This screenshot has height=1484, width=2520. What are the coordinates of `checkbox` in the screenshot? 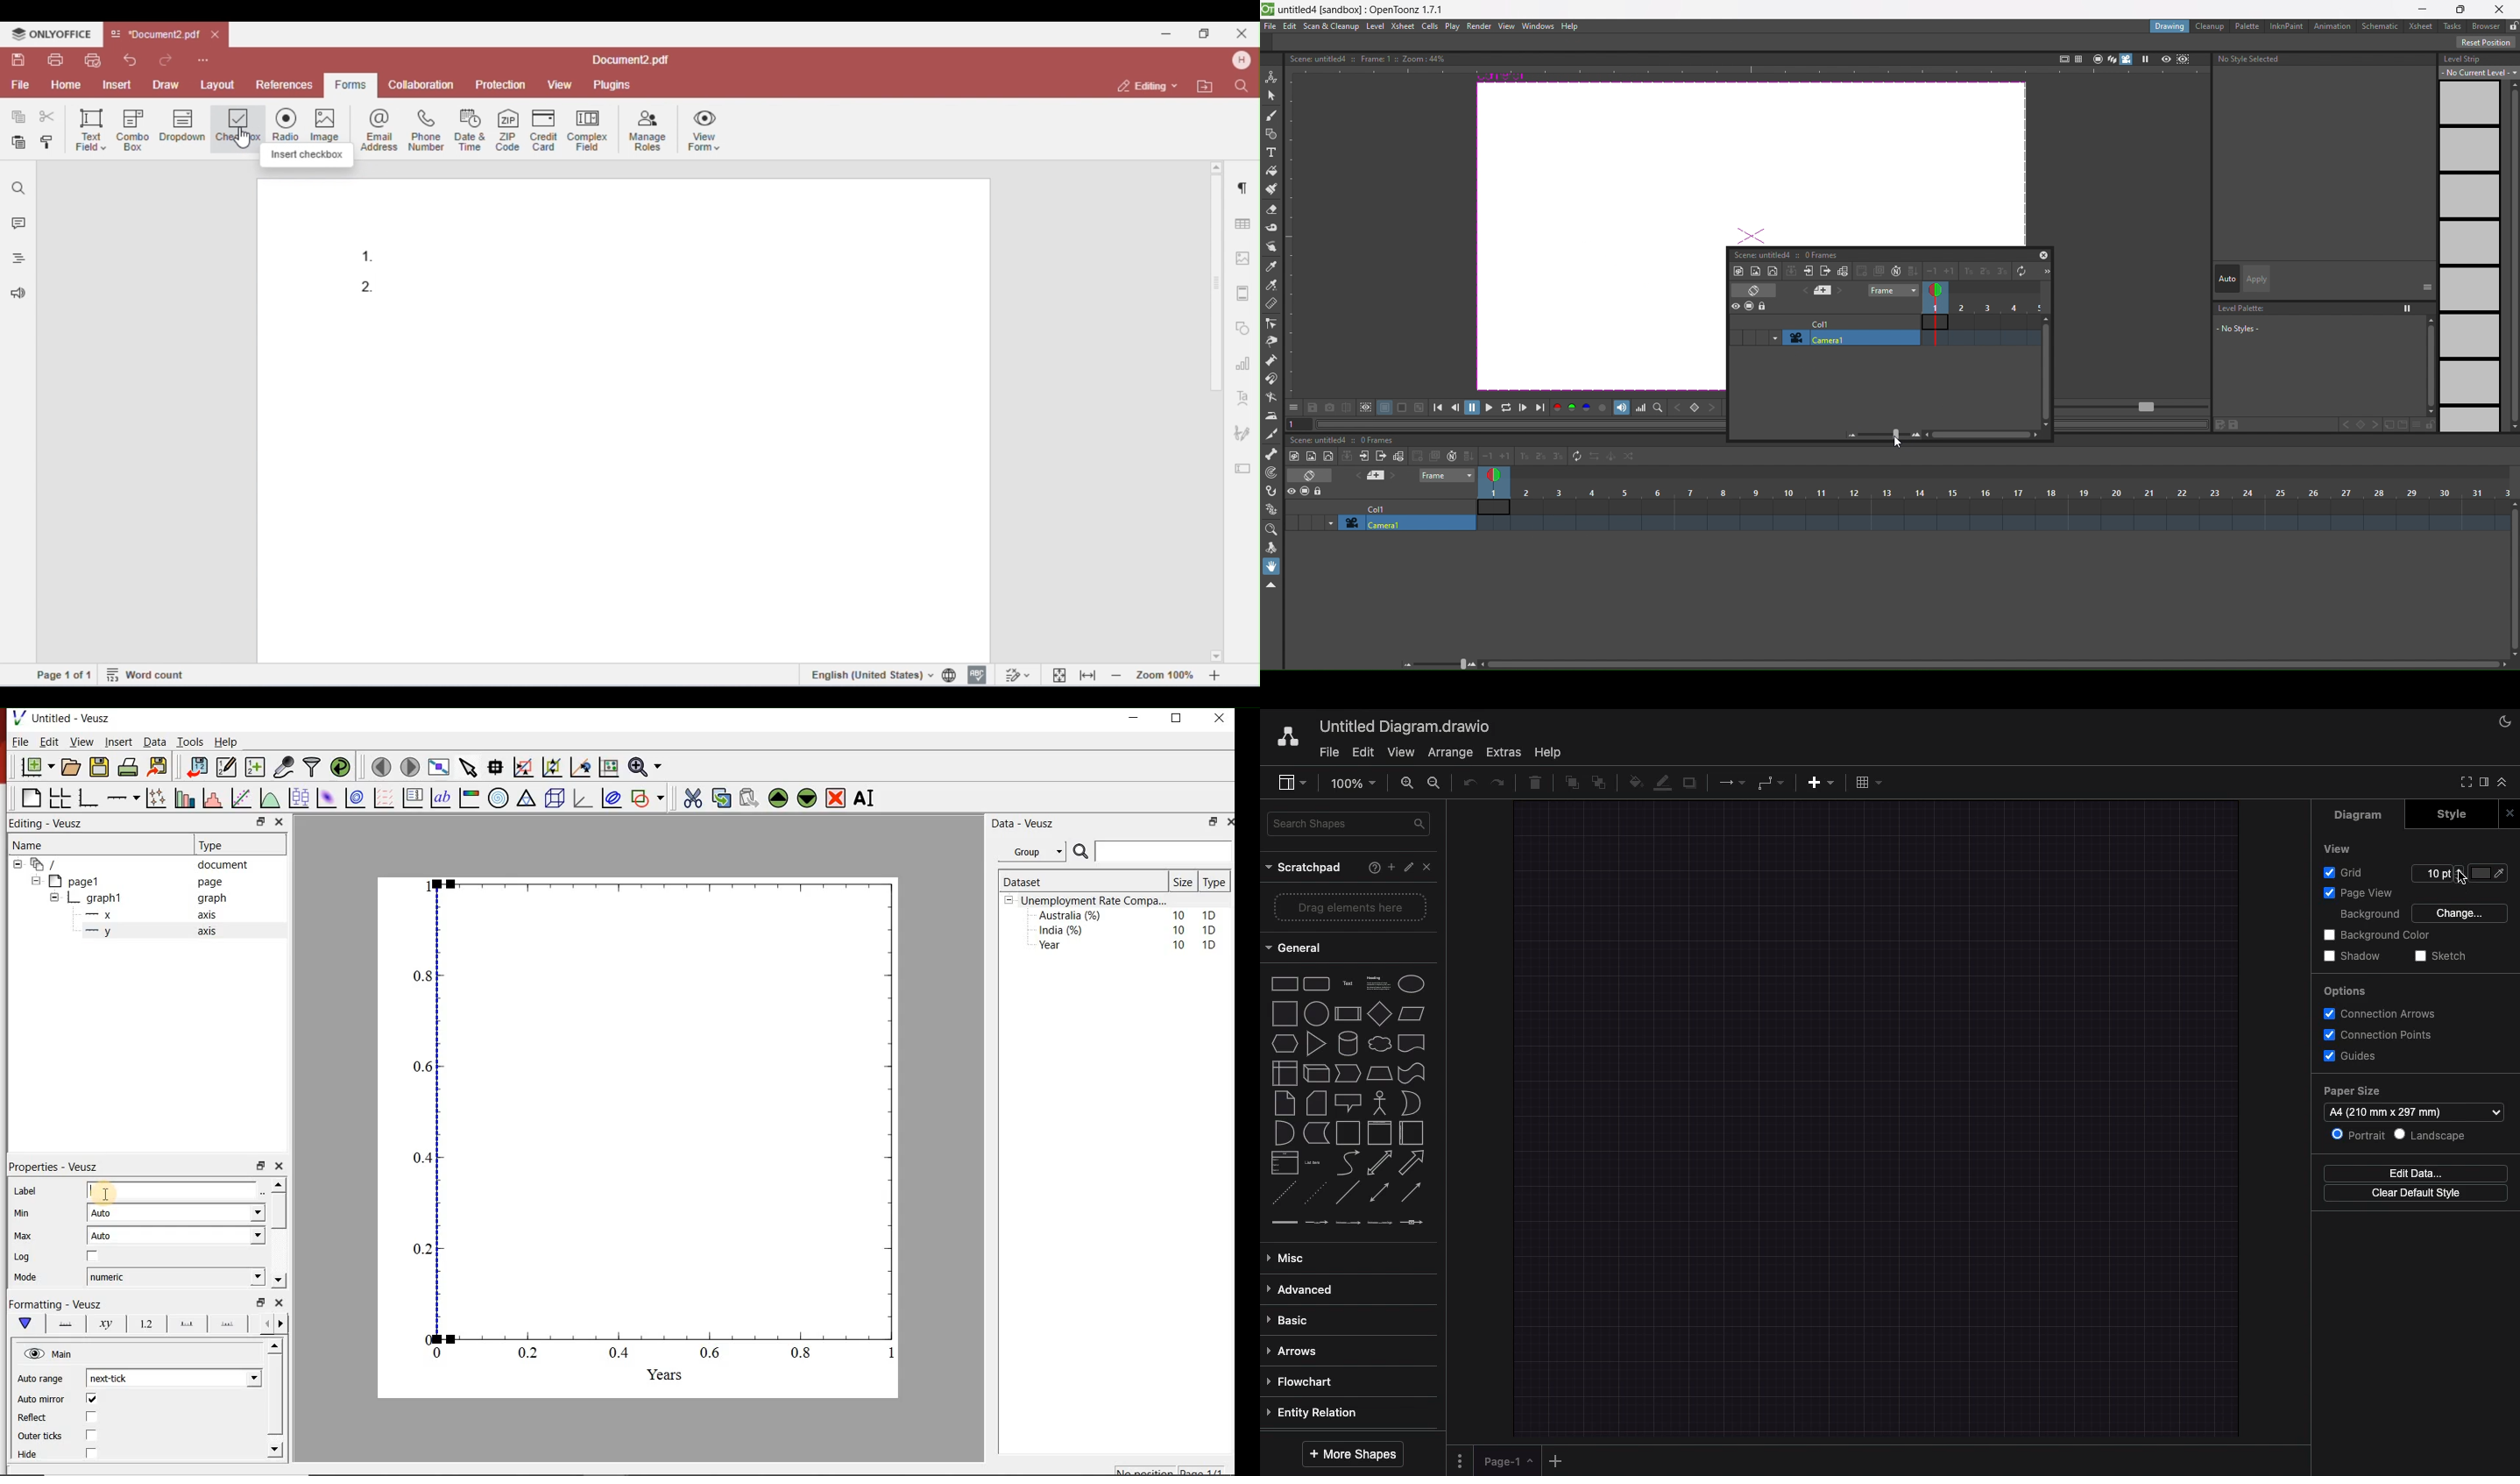 It's located at (94, 1400).